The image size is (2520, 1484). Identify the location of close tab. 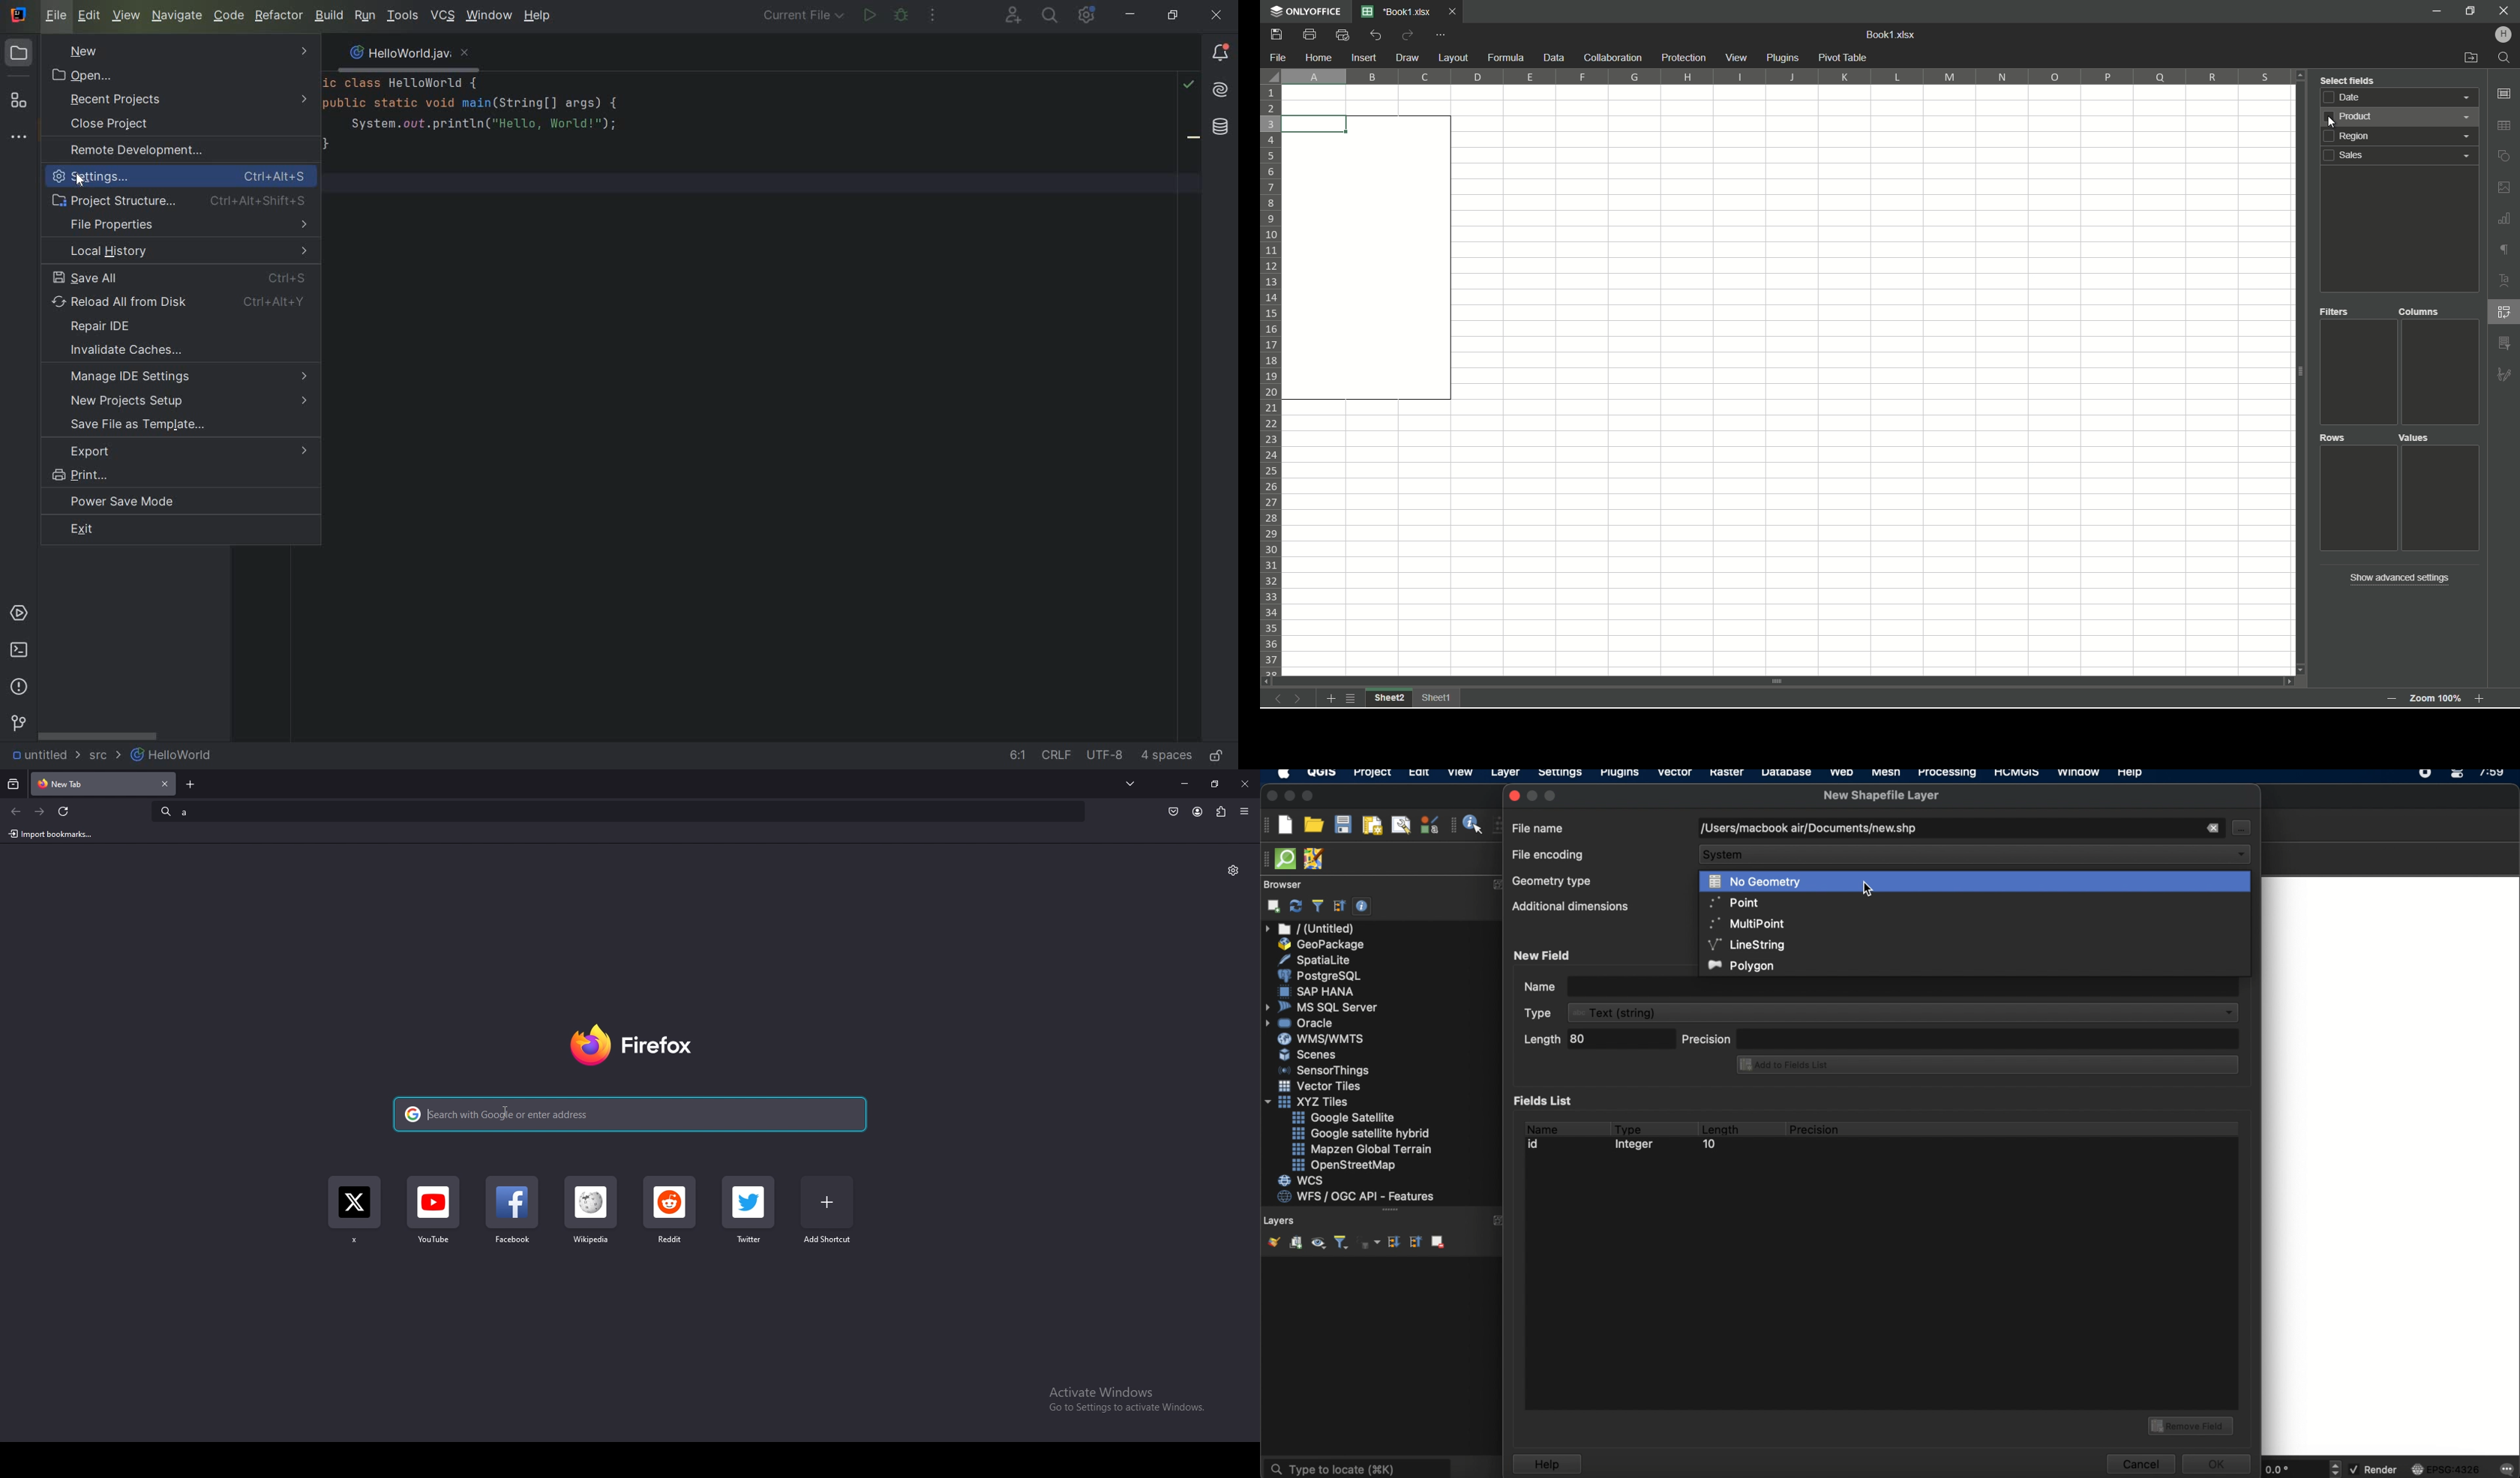
(164, 783).